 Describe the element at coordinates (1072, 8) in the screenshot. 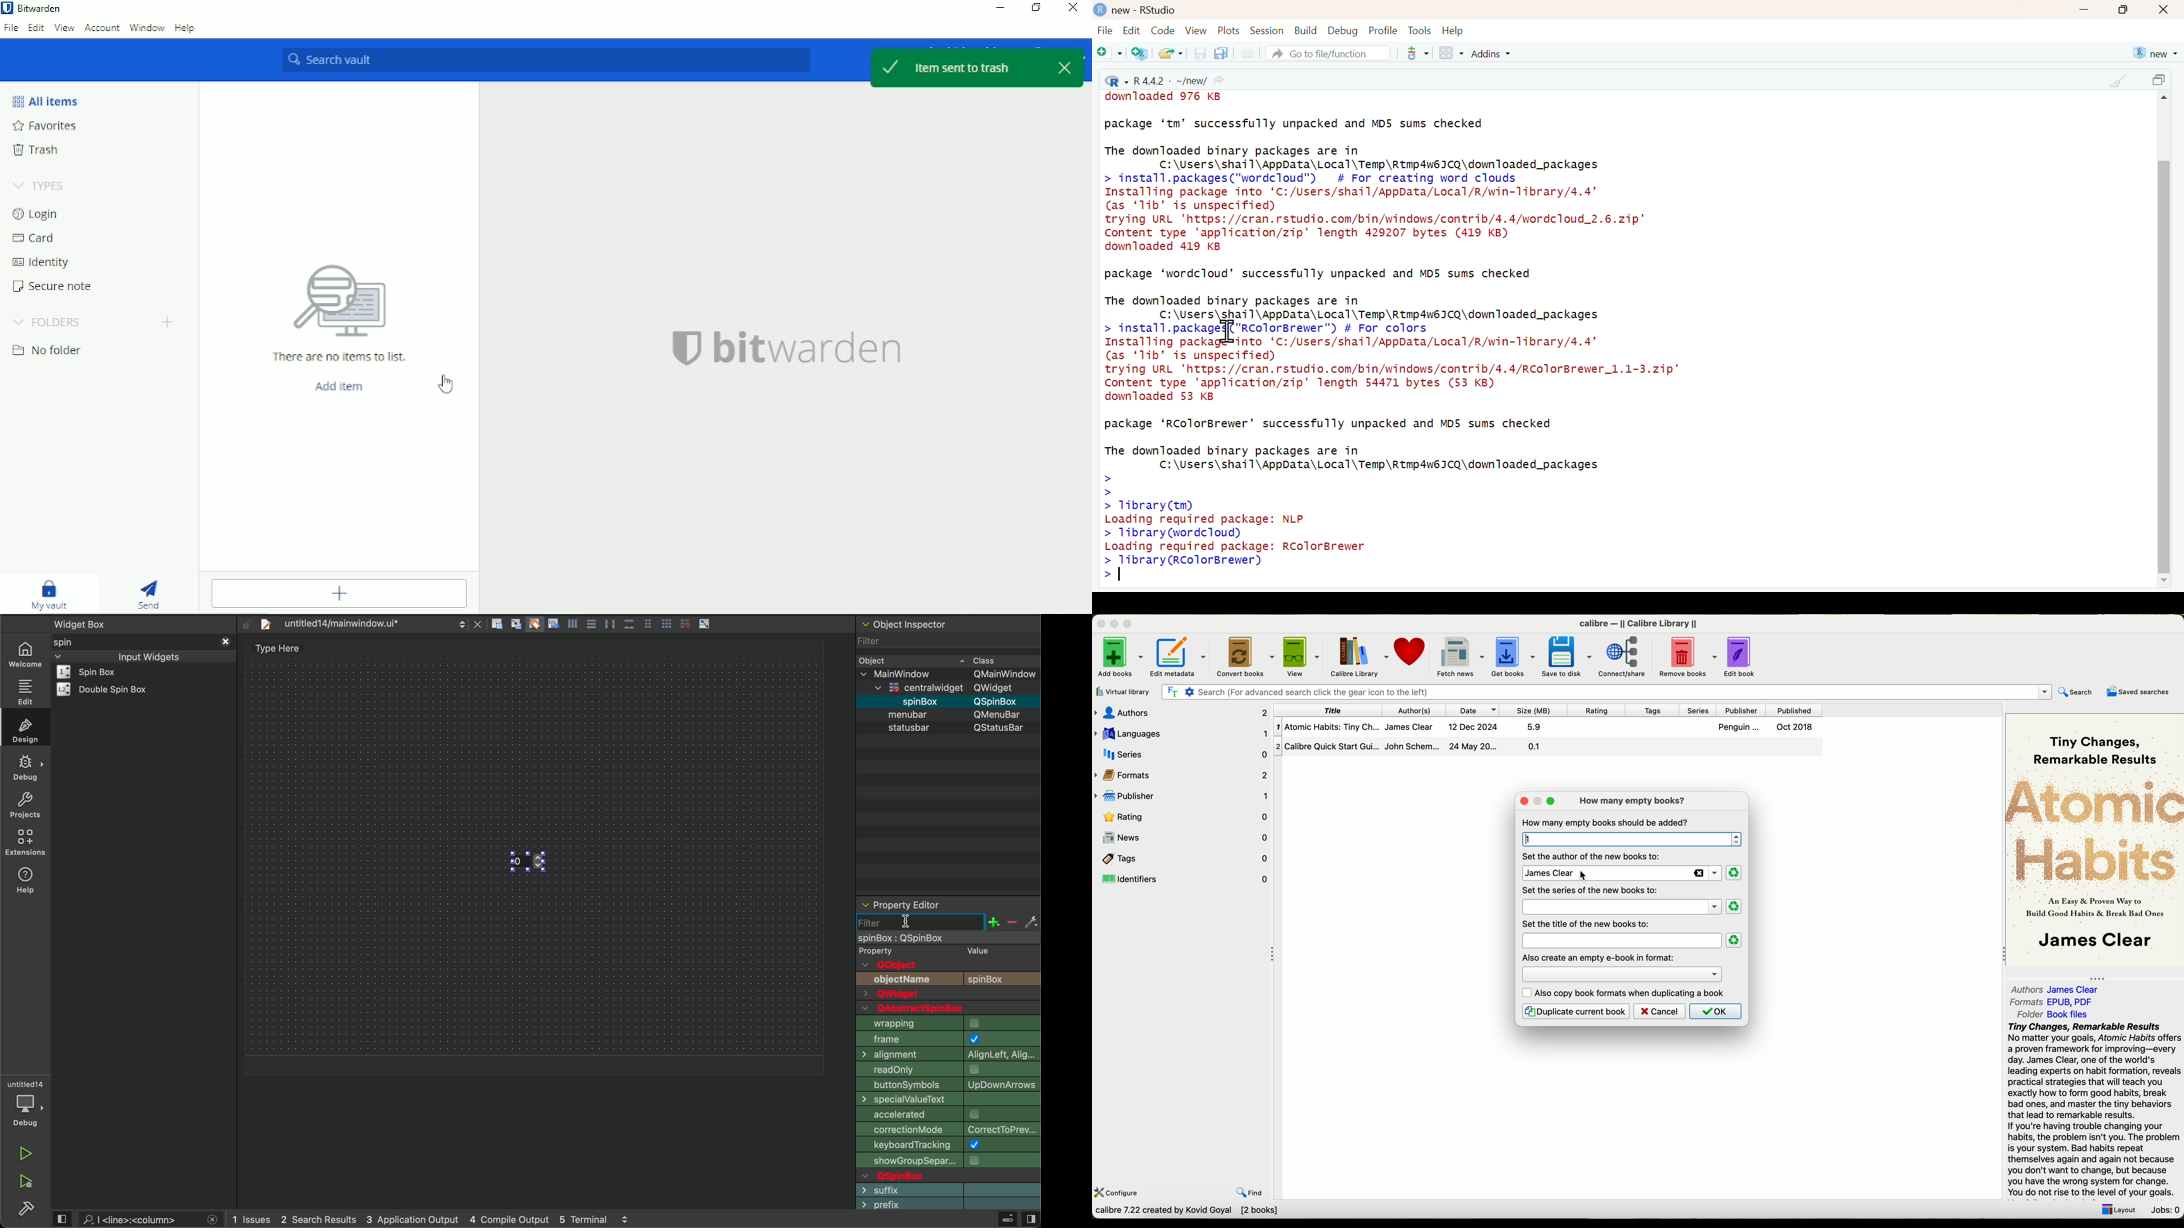

I see `Close` at that location.